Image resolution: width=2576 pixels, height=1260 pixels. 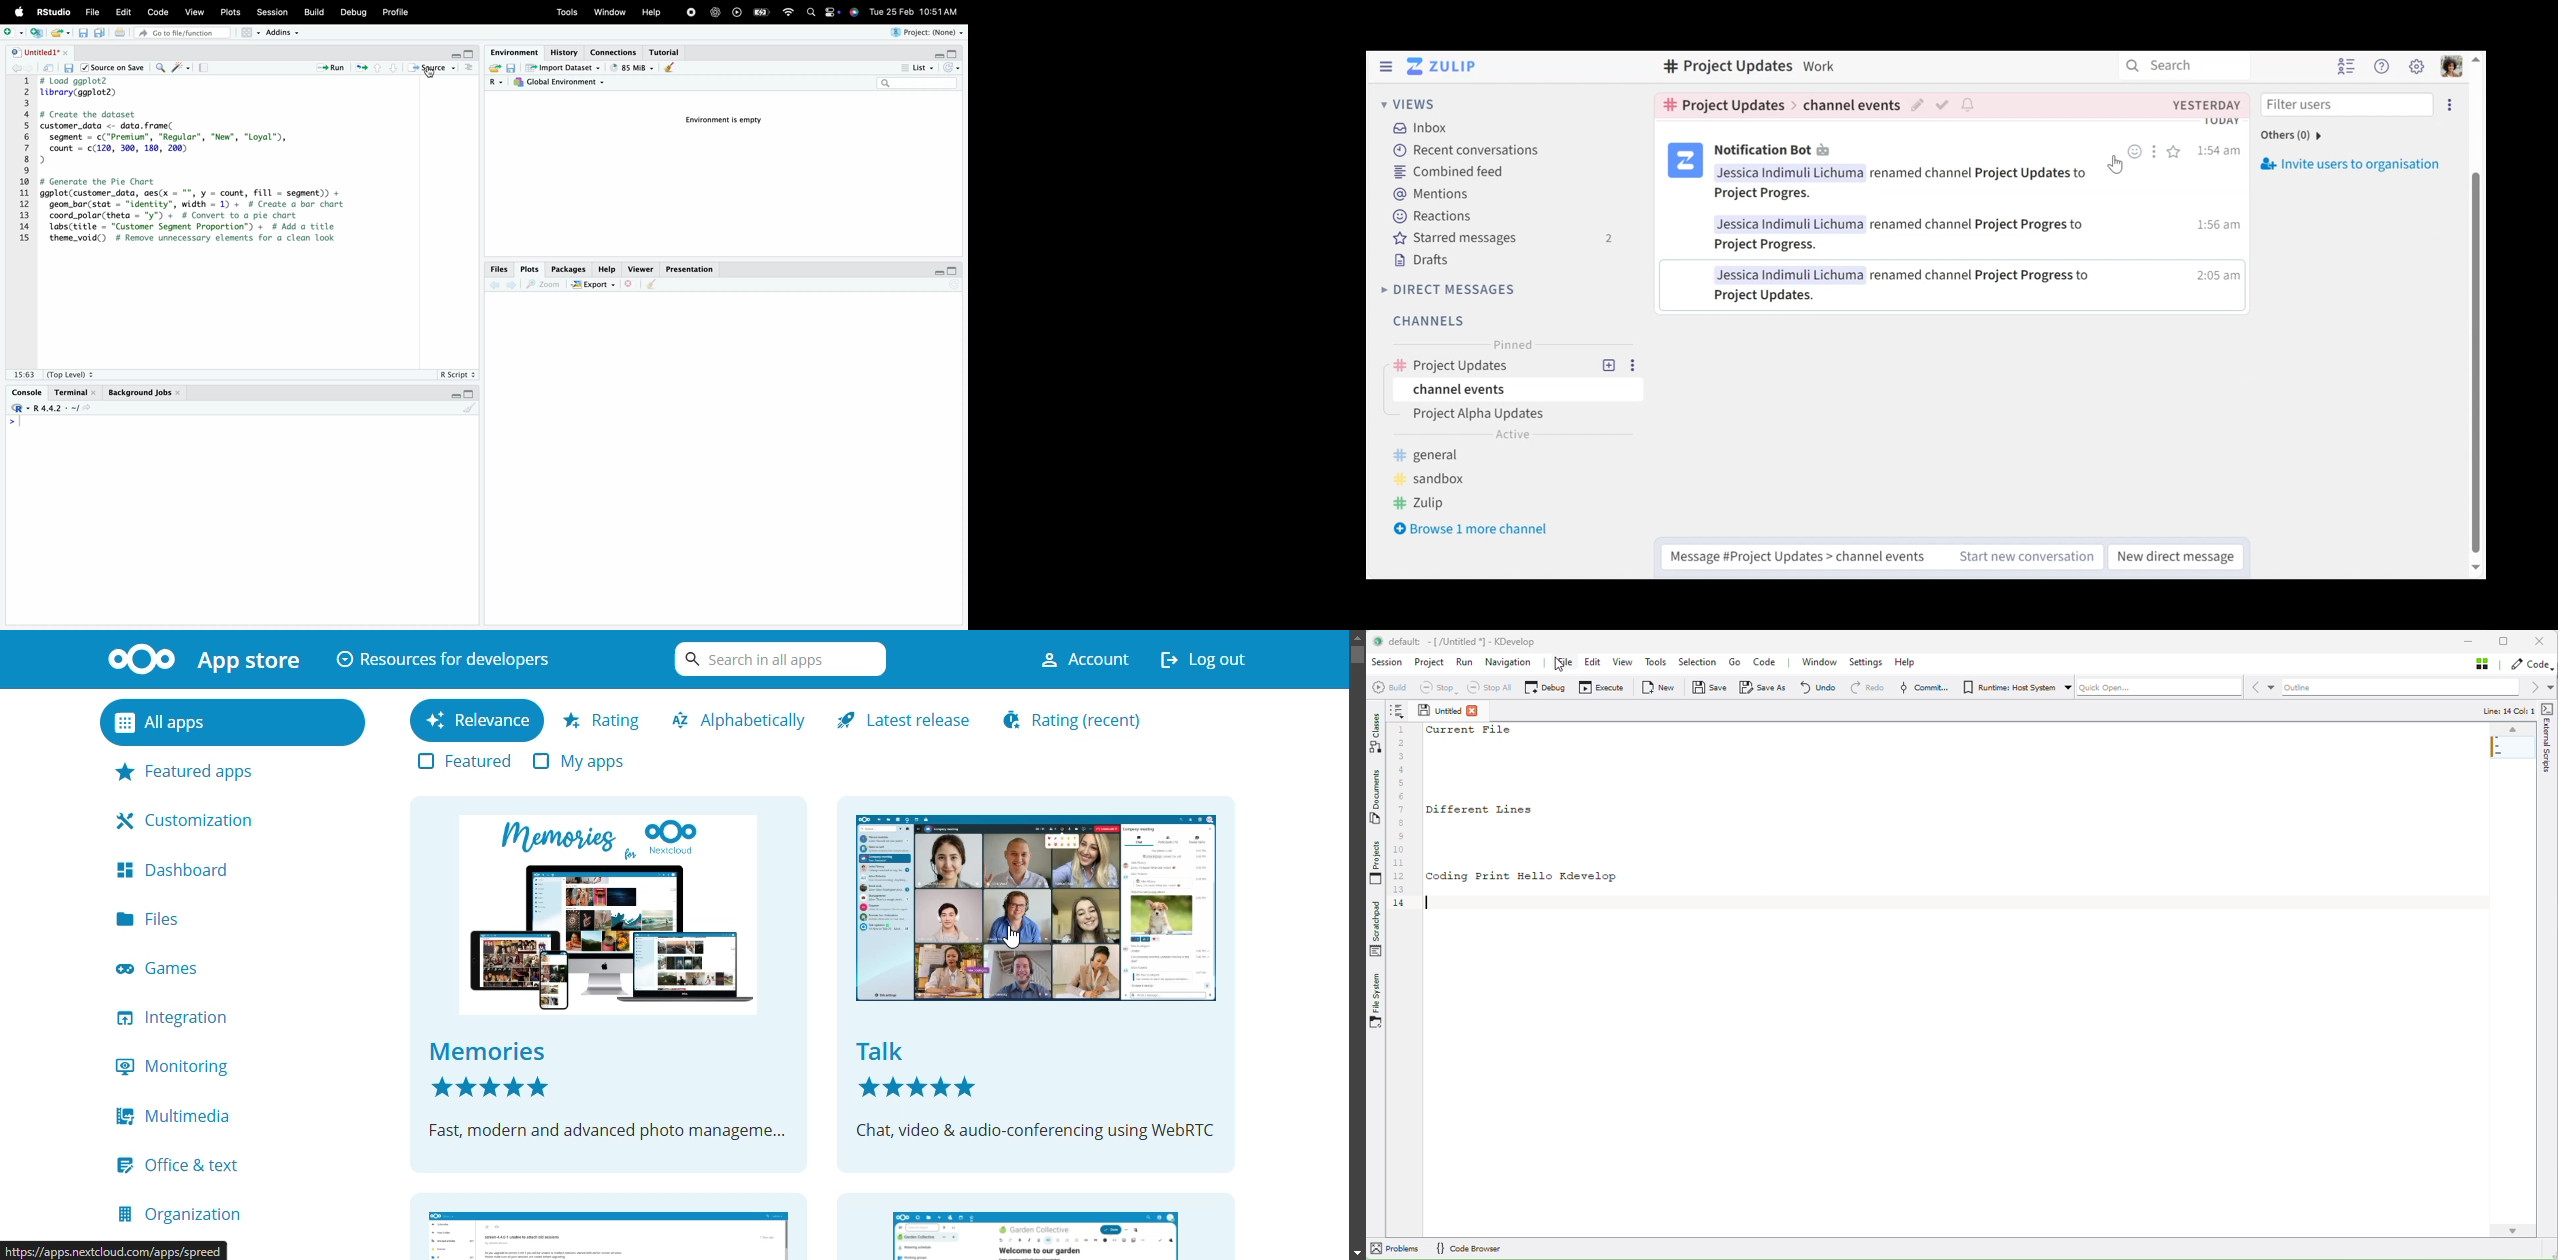 What do you see at coordinates (615, 51) in the screenshot?
I see `Connections` at bounding box center [615, 51].